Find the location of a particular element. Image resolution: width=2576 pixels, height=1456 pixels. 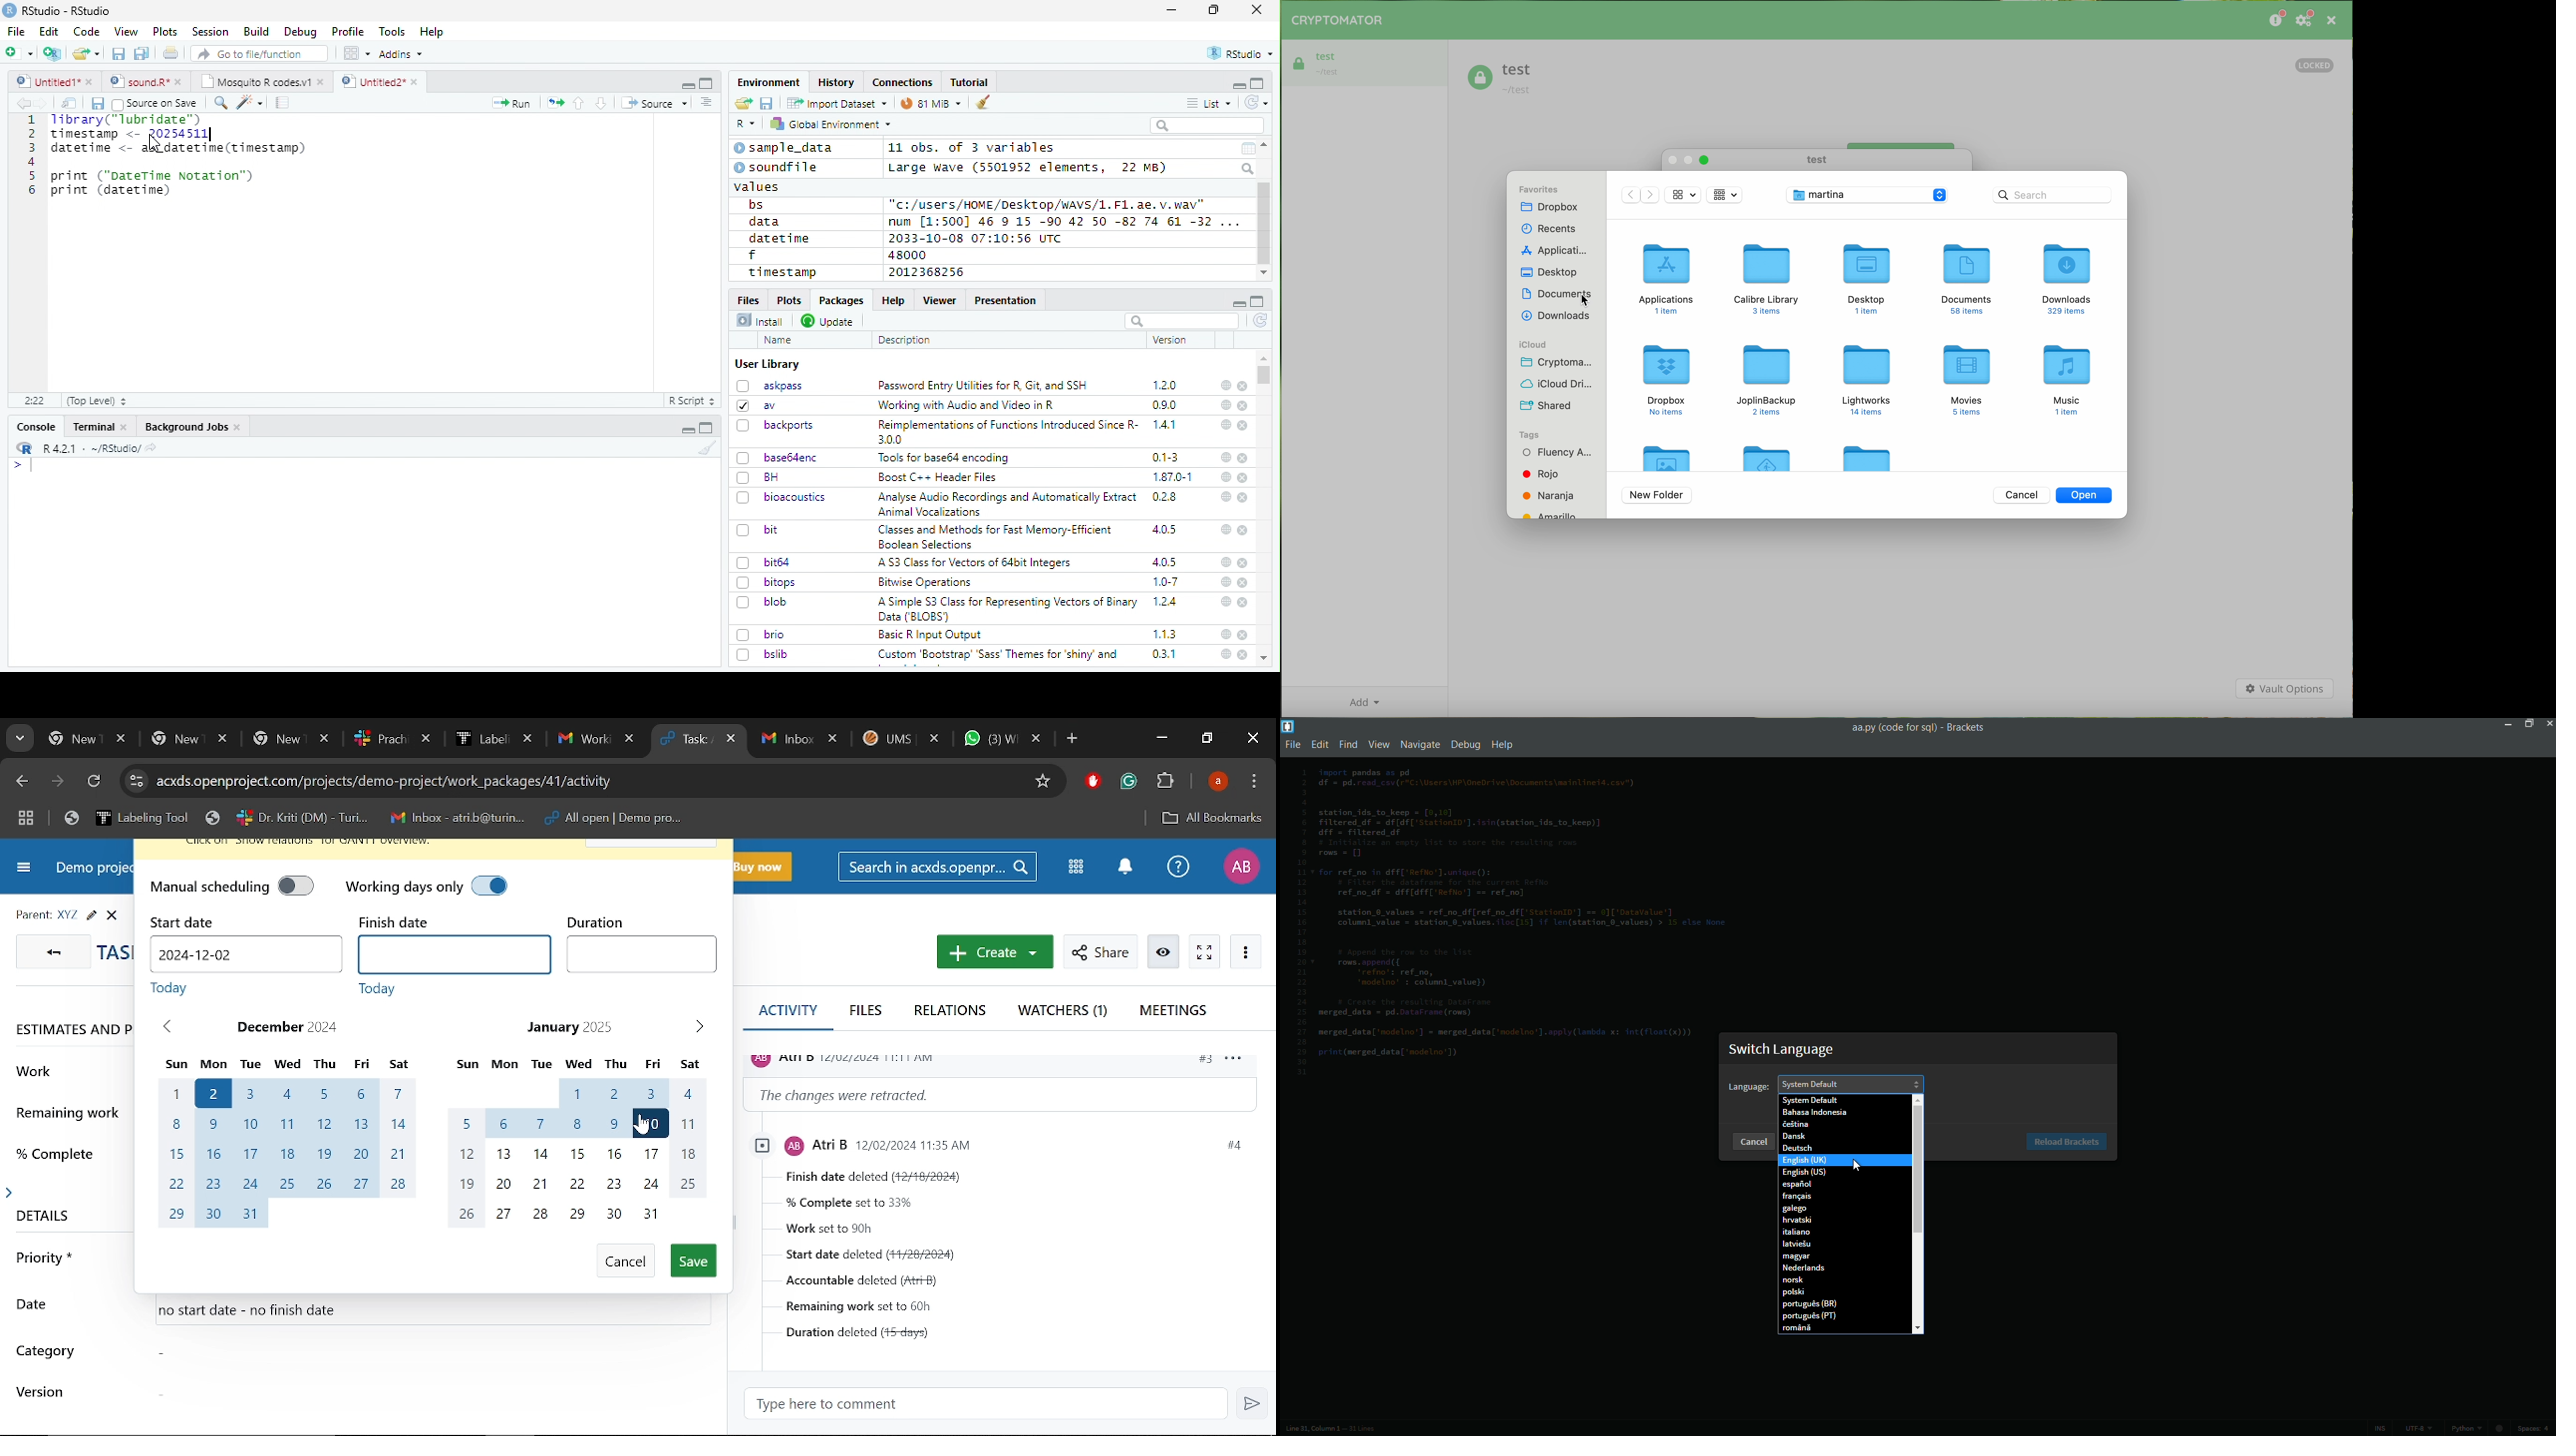

help is located at coordinates (1225, 424).